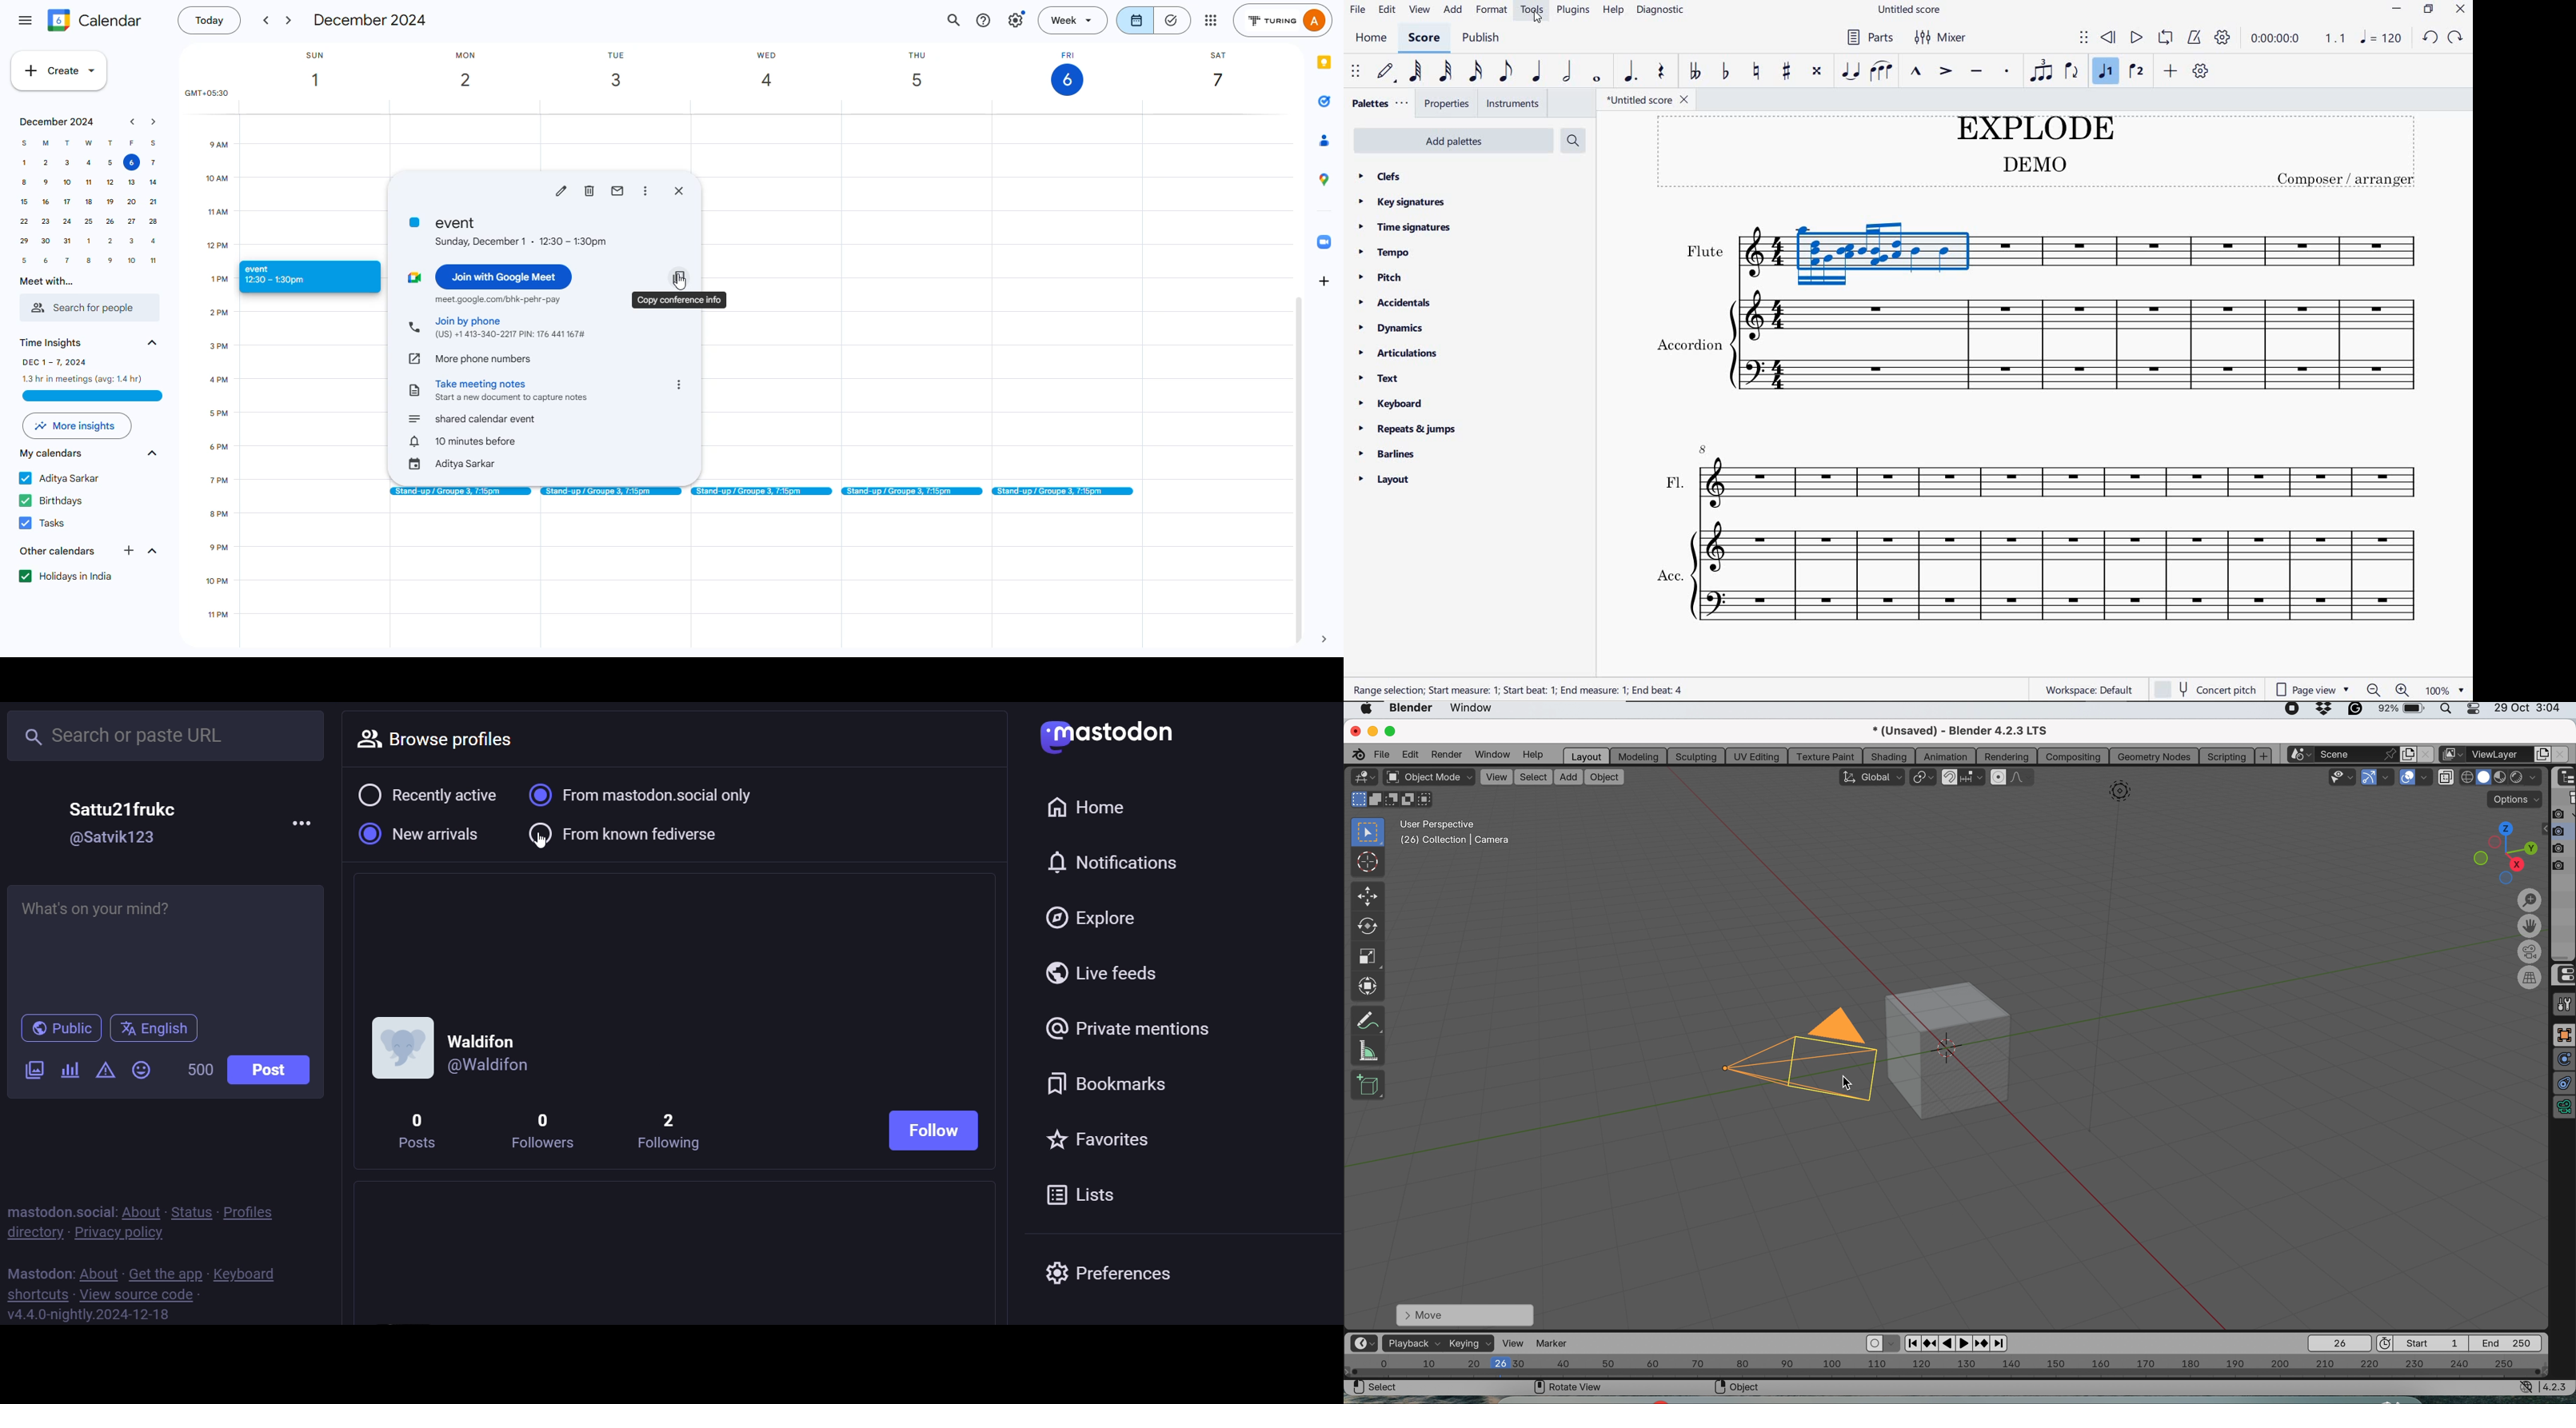  I want to click on today, so click(207, 21).